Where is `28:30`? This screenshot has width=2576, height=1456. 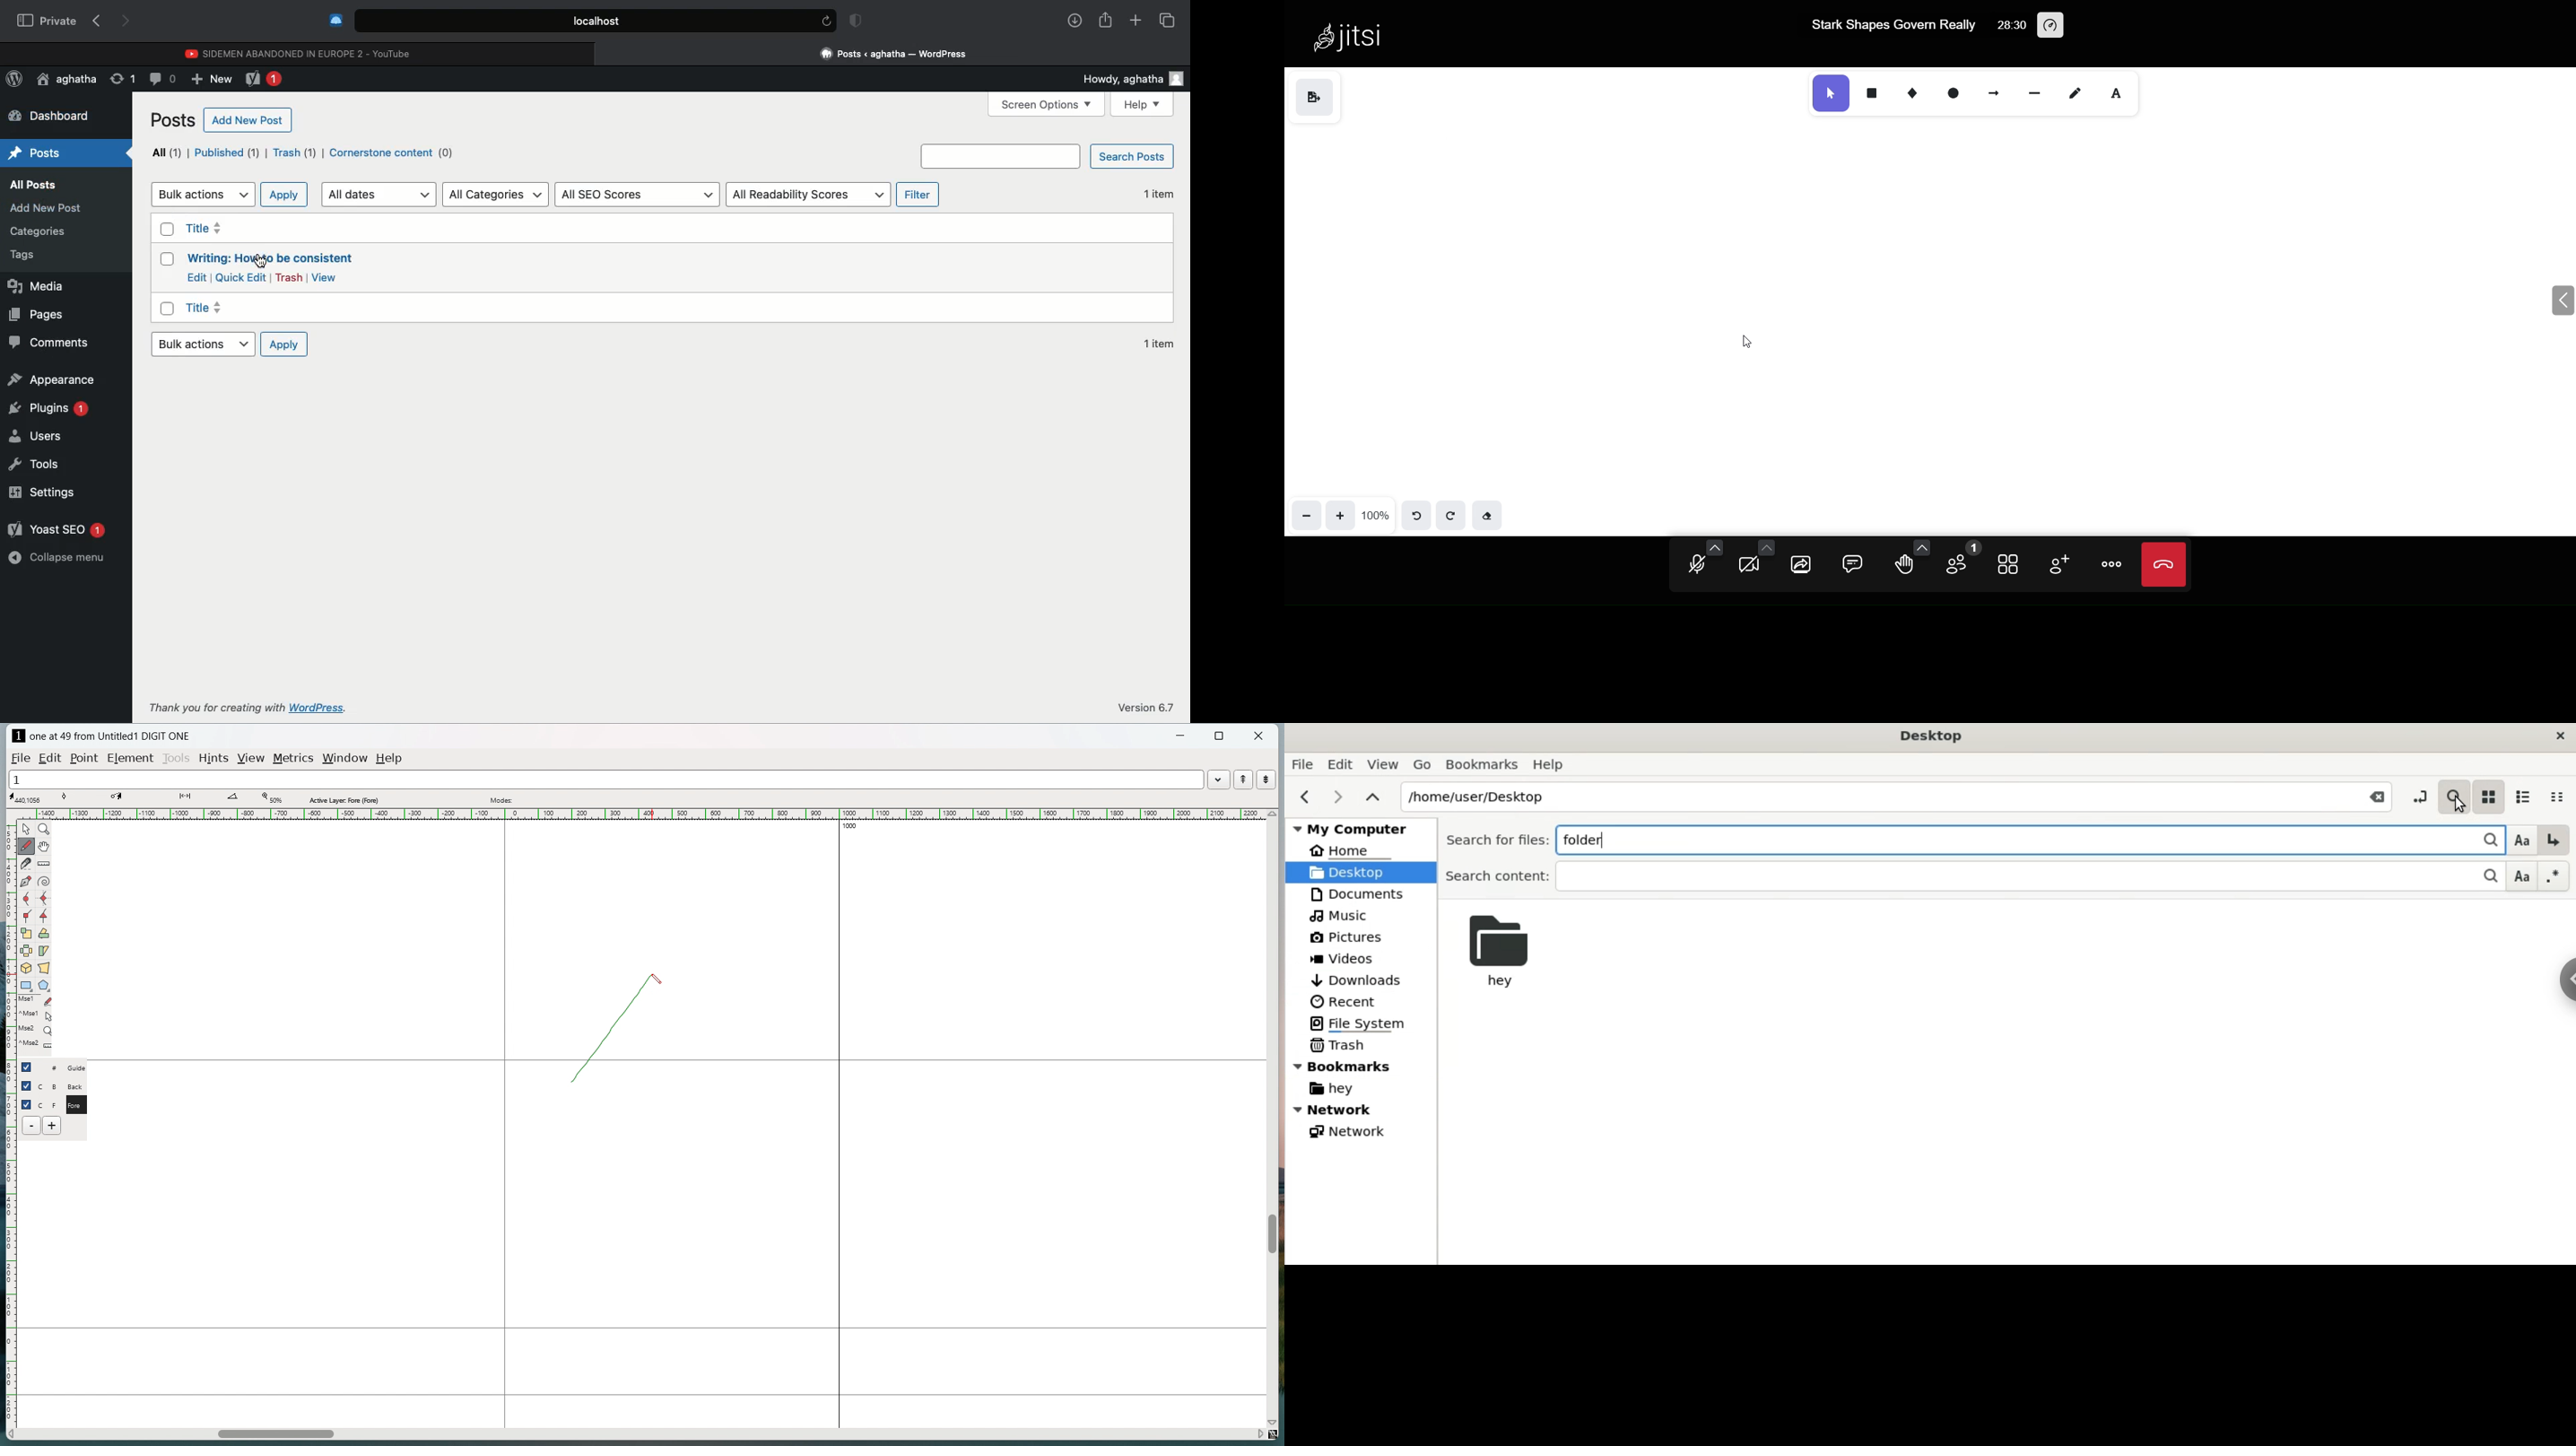 28:30 is located at coordinates (2010, 24).